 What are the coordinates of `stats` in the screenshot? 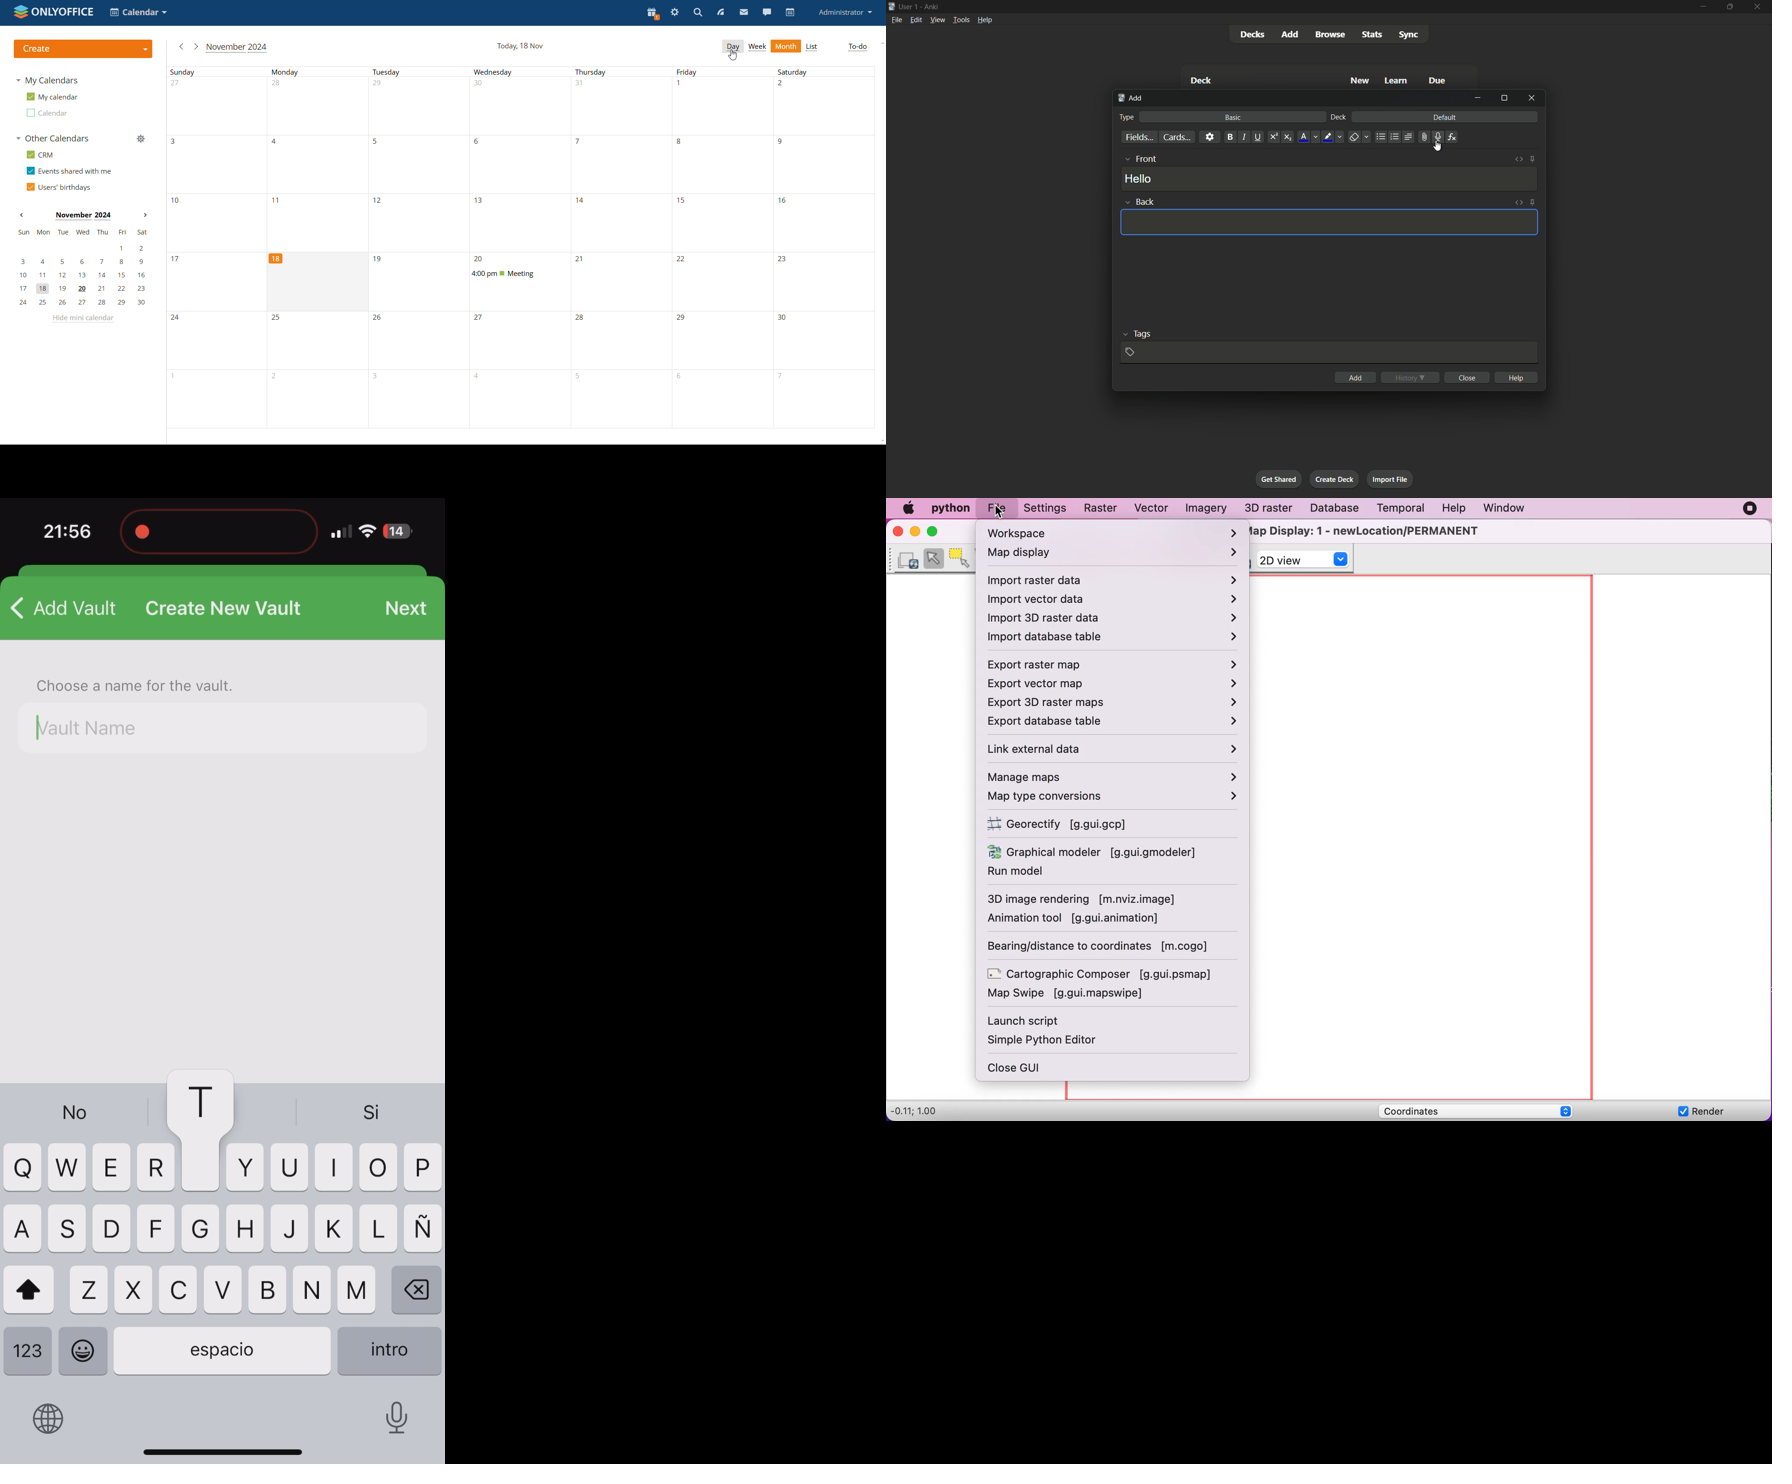 It's located at (1371, 34).